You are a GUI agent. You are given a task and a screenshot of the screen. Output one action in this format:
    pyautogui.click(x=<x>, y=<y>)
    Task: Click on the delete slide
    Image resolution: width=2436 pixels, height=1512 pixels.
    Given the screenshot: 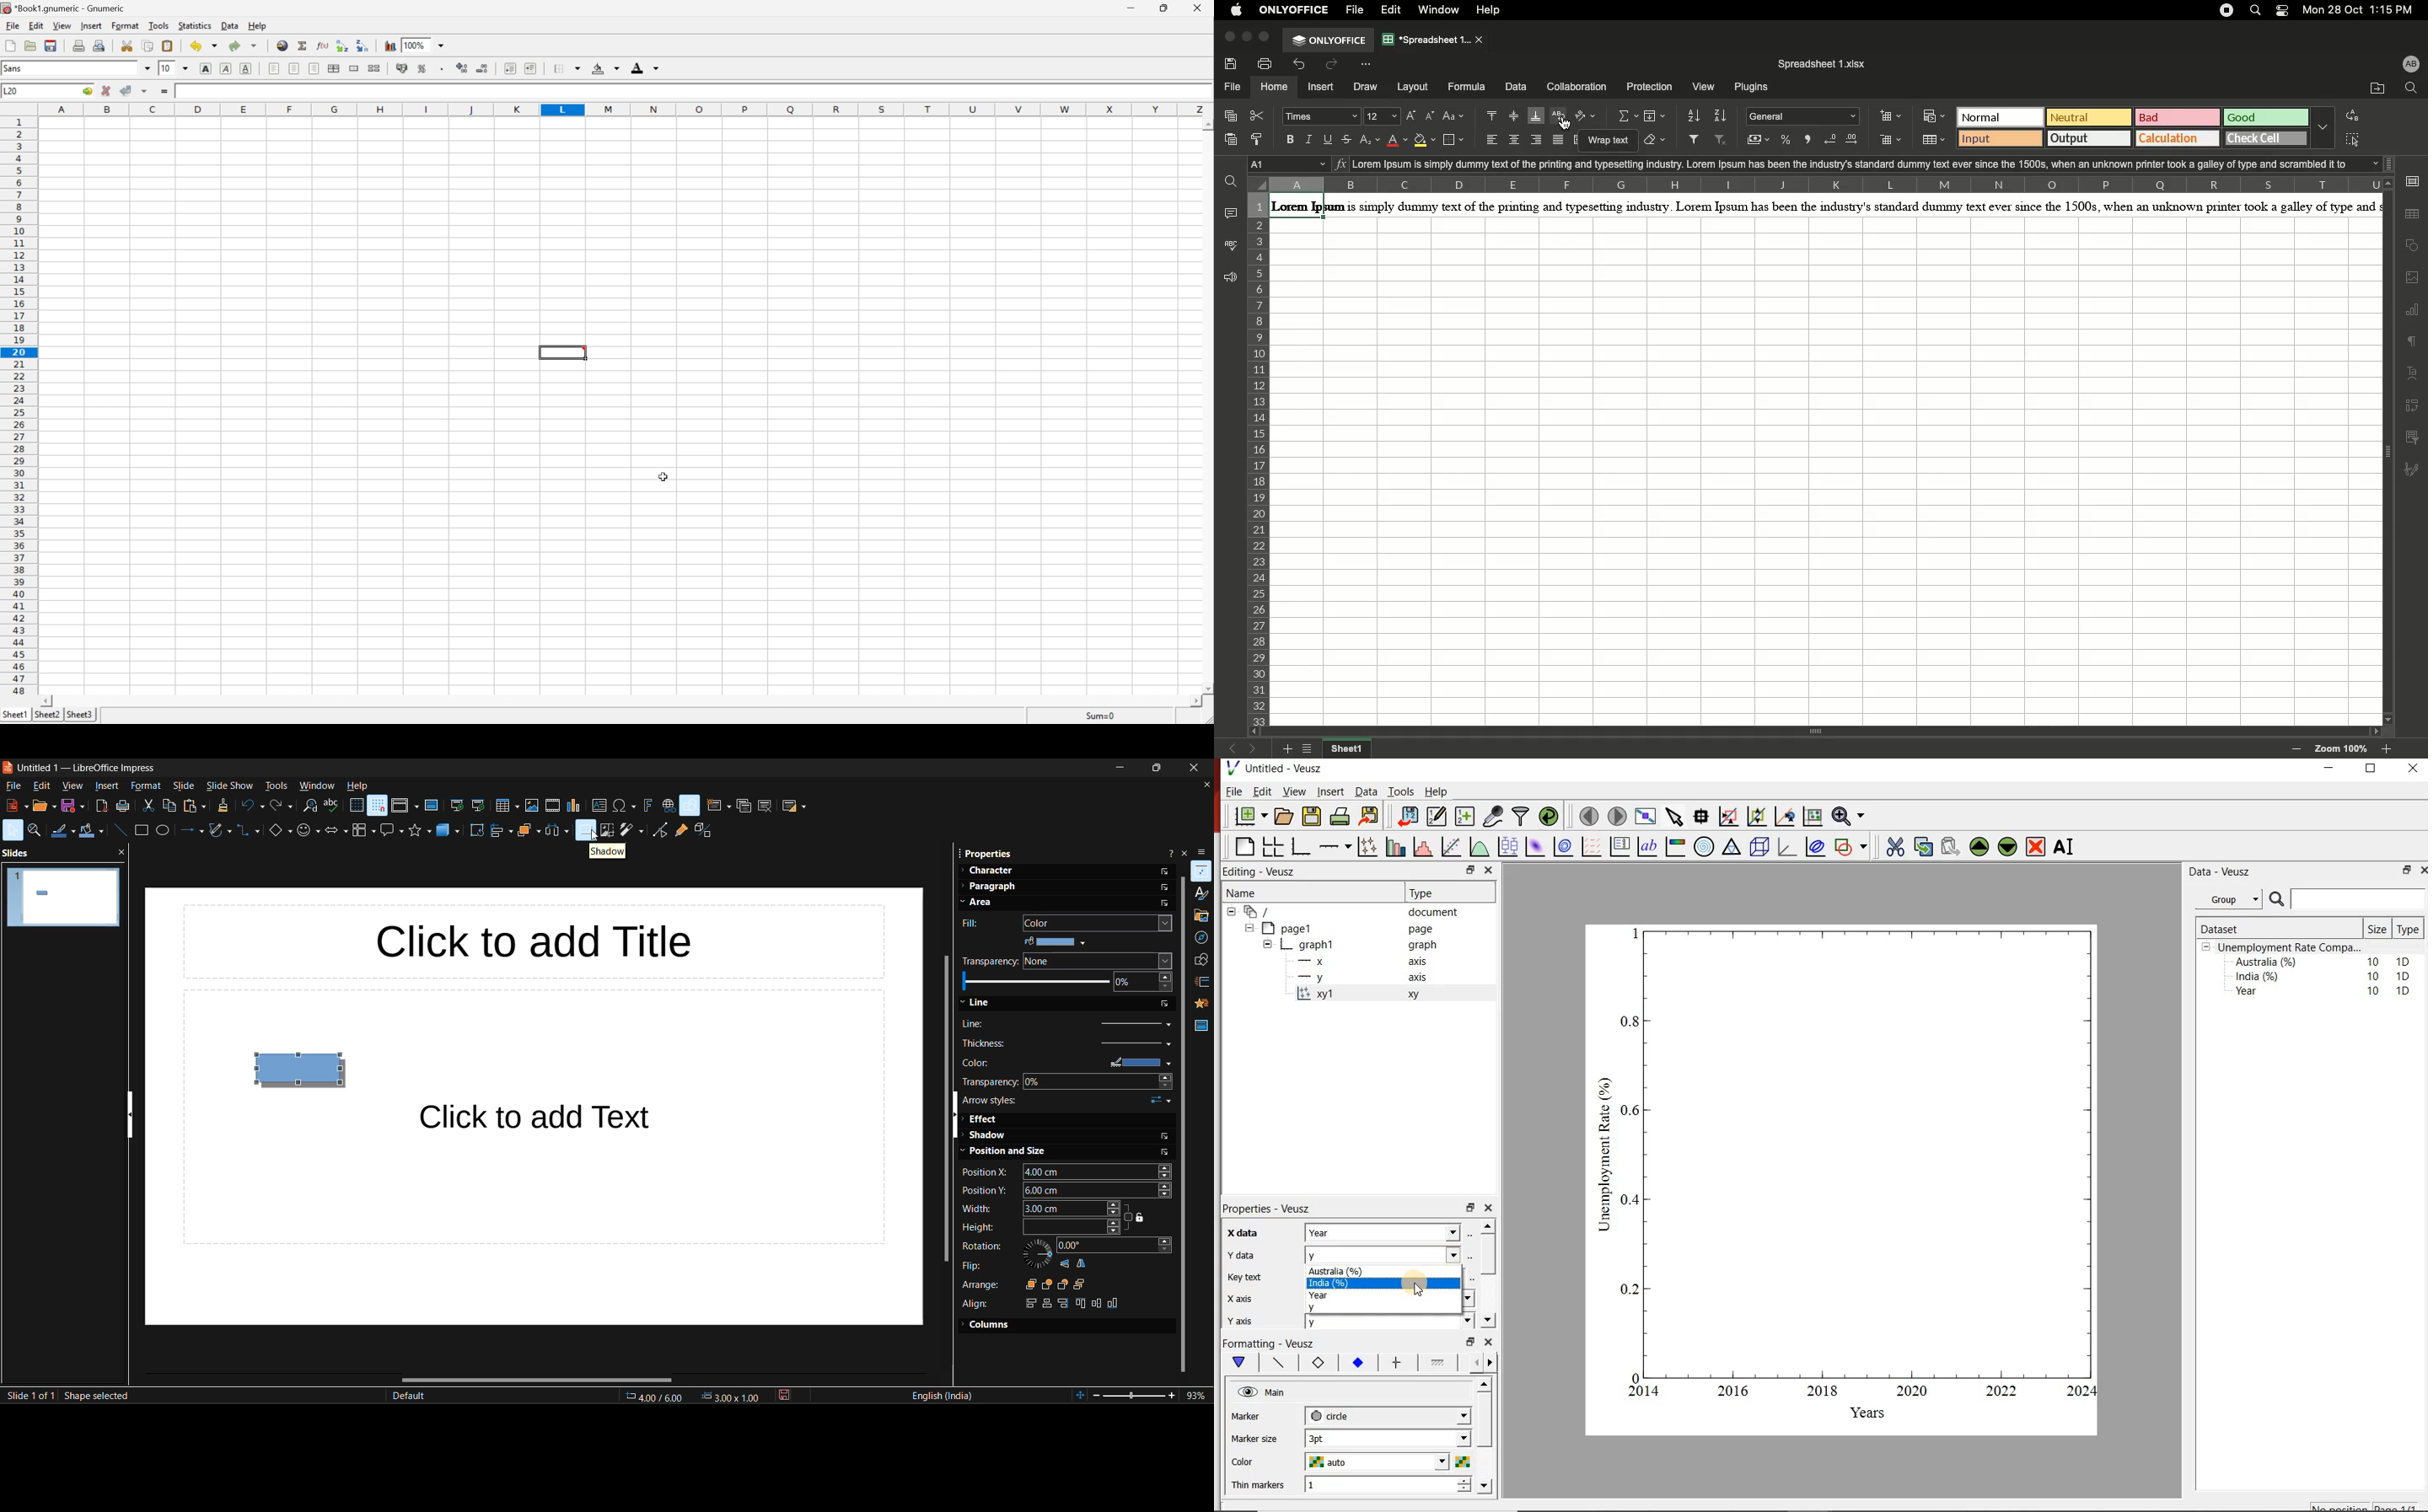 What is the action you would take?
    pyautogui.click(x=764, y=807)
    